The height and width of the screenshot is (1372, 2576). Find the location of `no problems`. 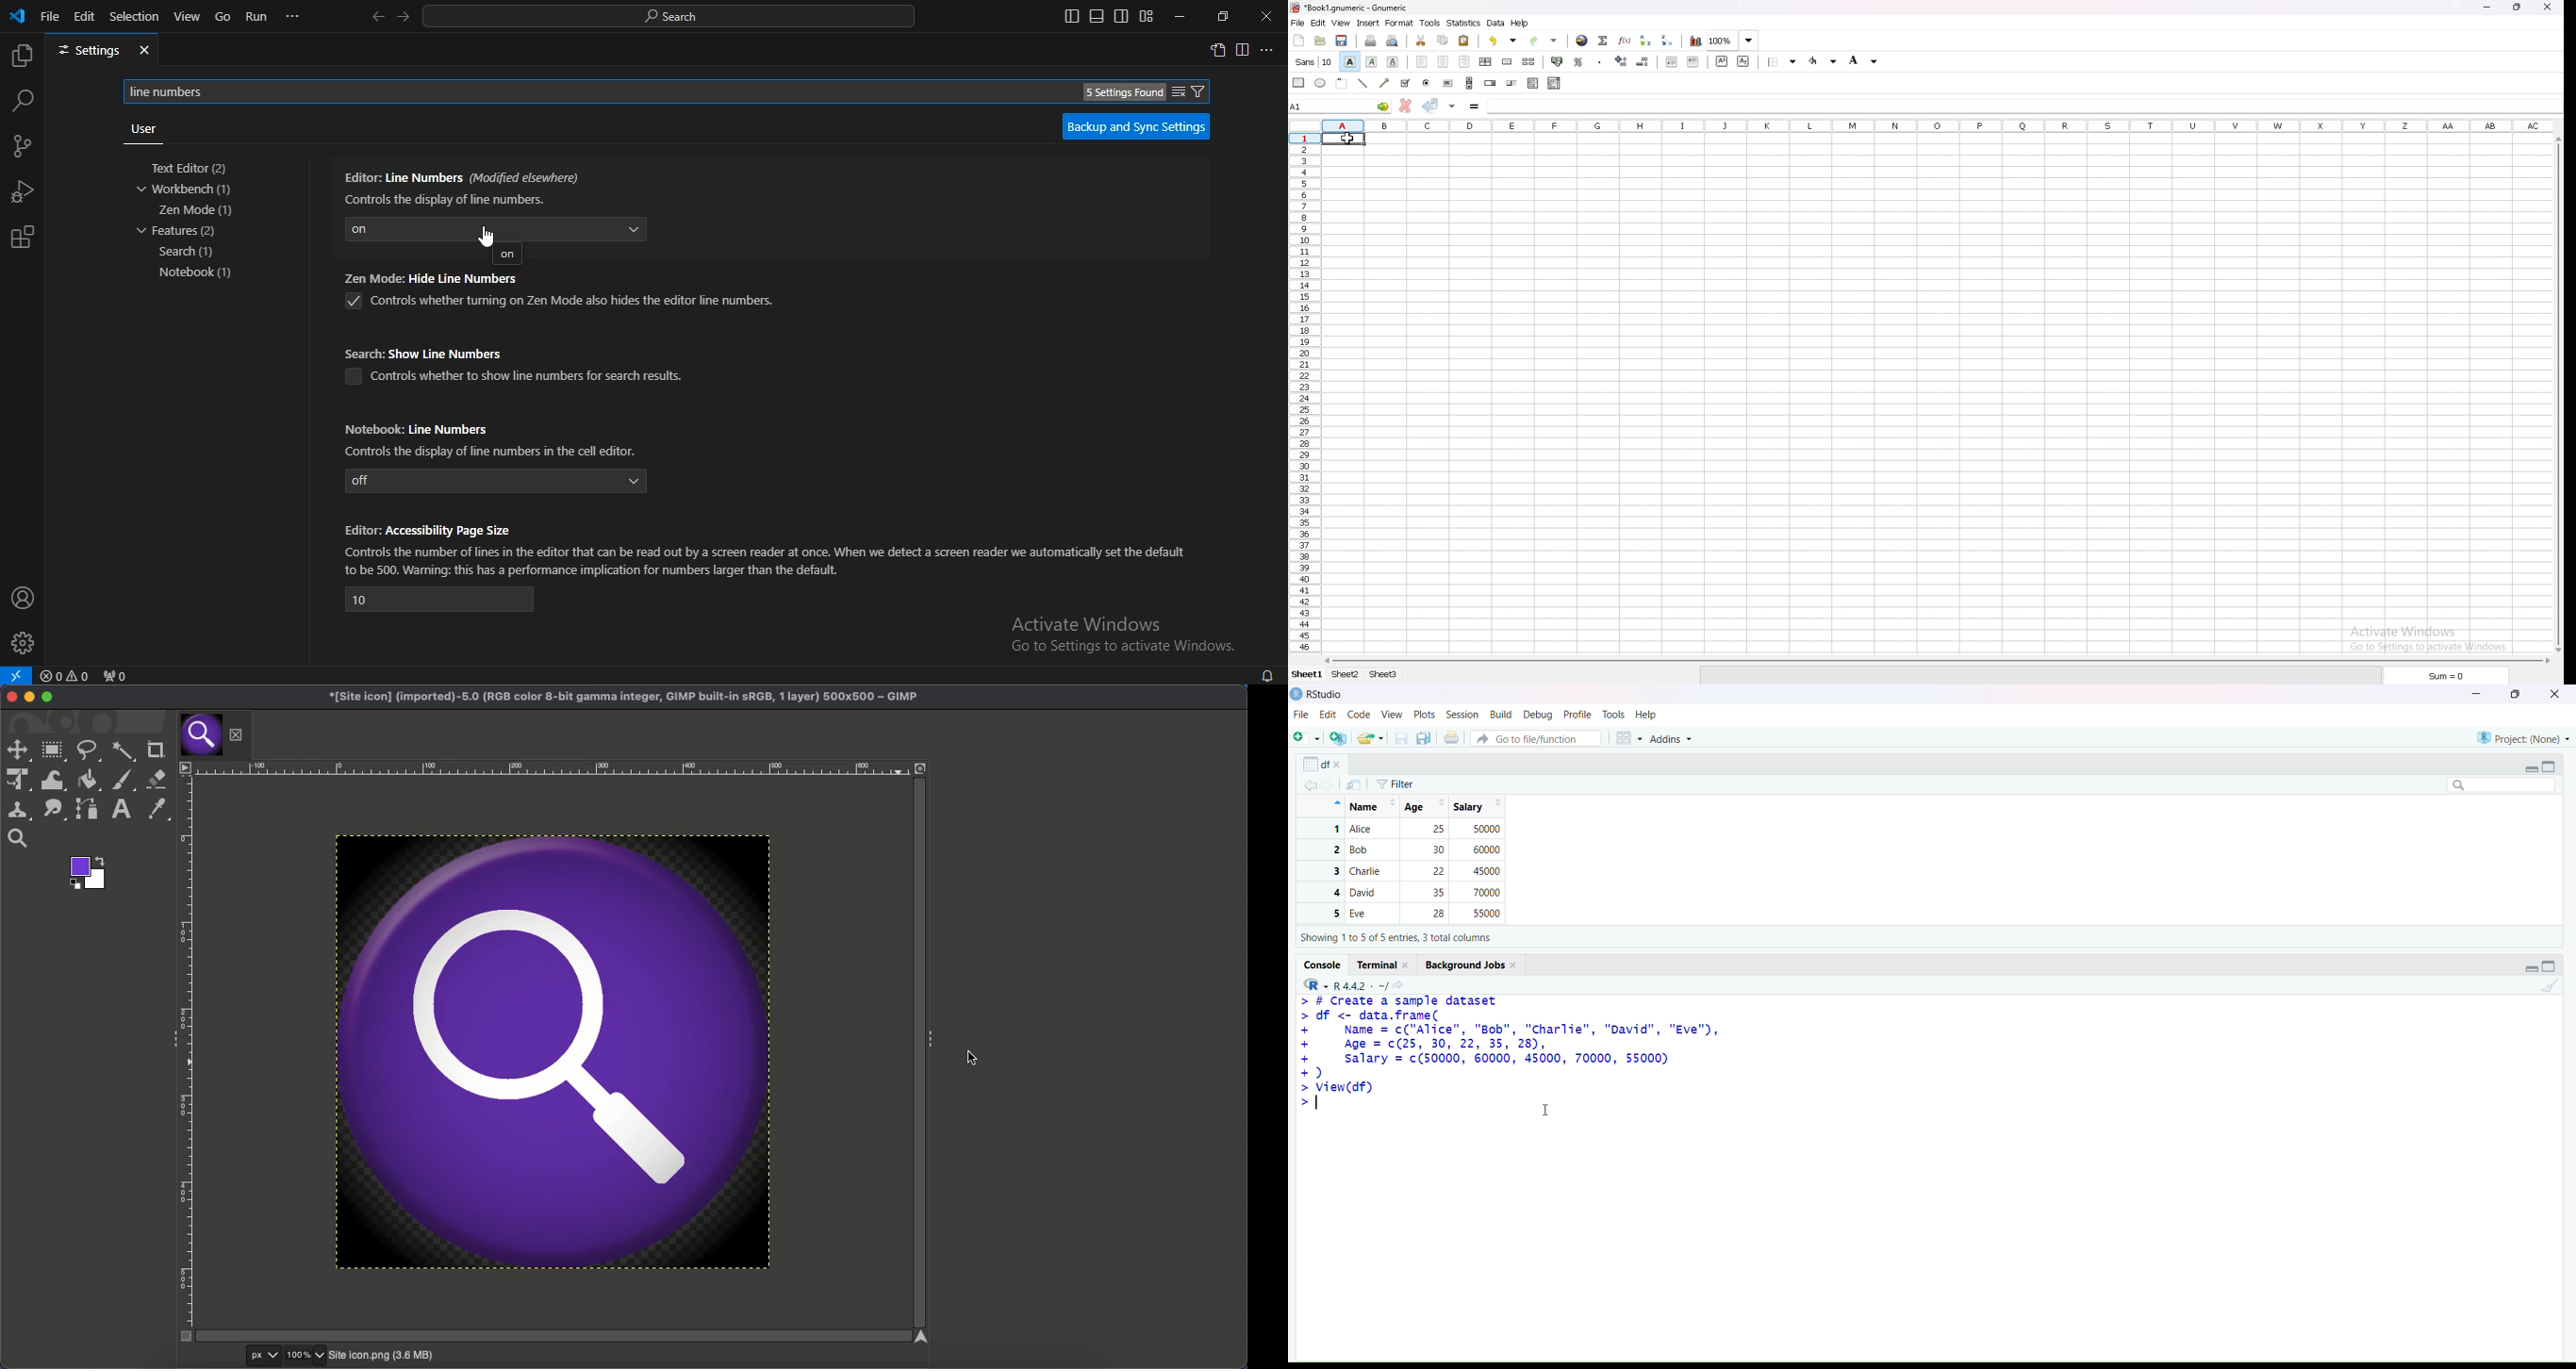

no problems is located at coordinates (68, 676).